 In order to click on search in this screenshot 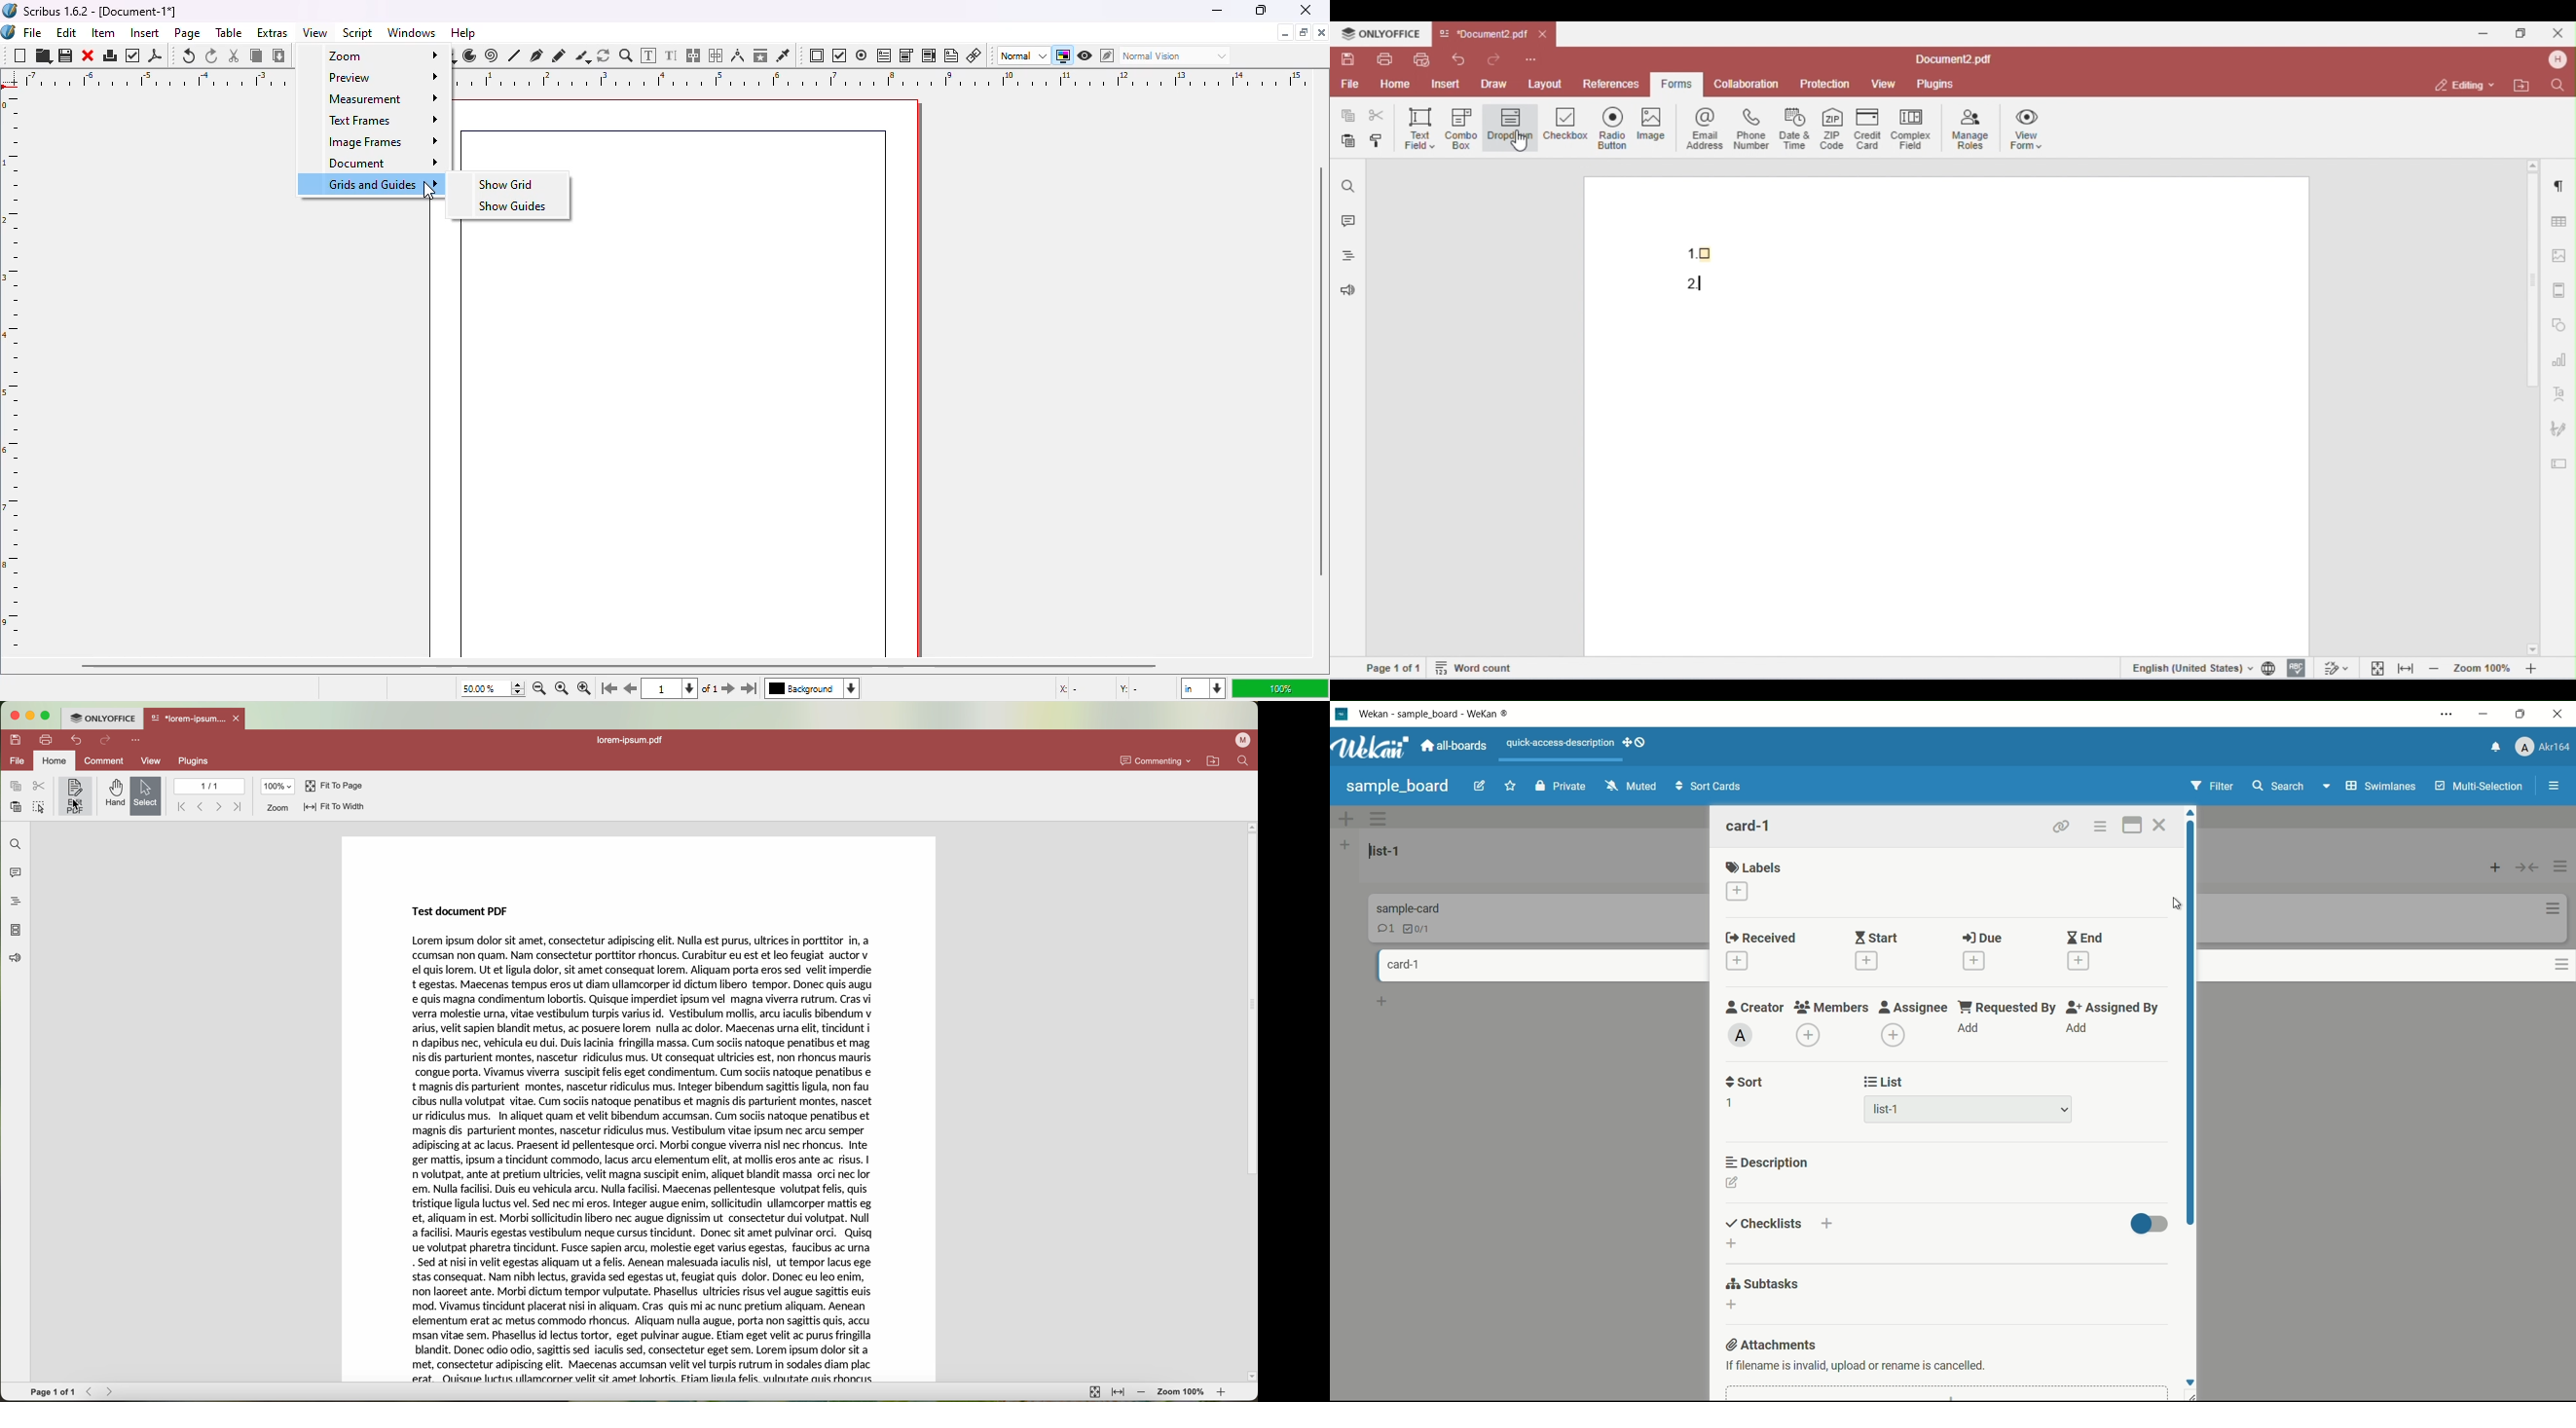, I will do `click(2278, 787)`.